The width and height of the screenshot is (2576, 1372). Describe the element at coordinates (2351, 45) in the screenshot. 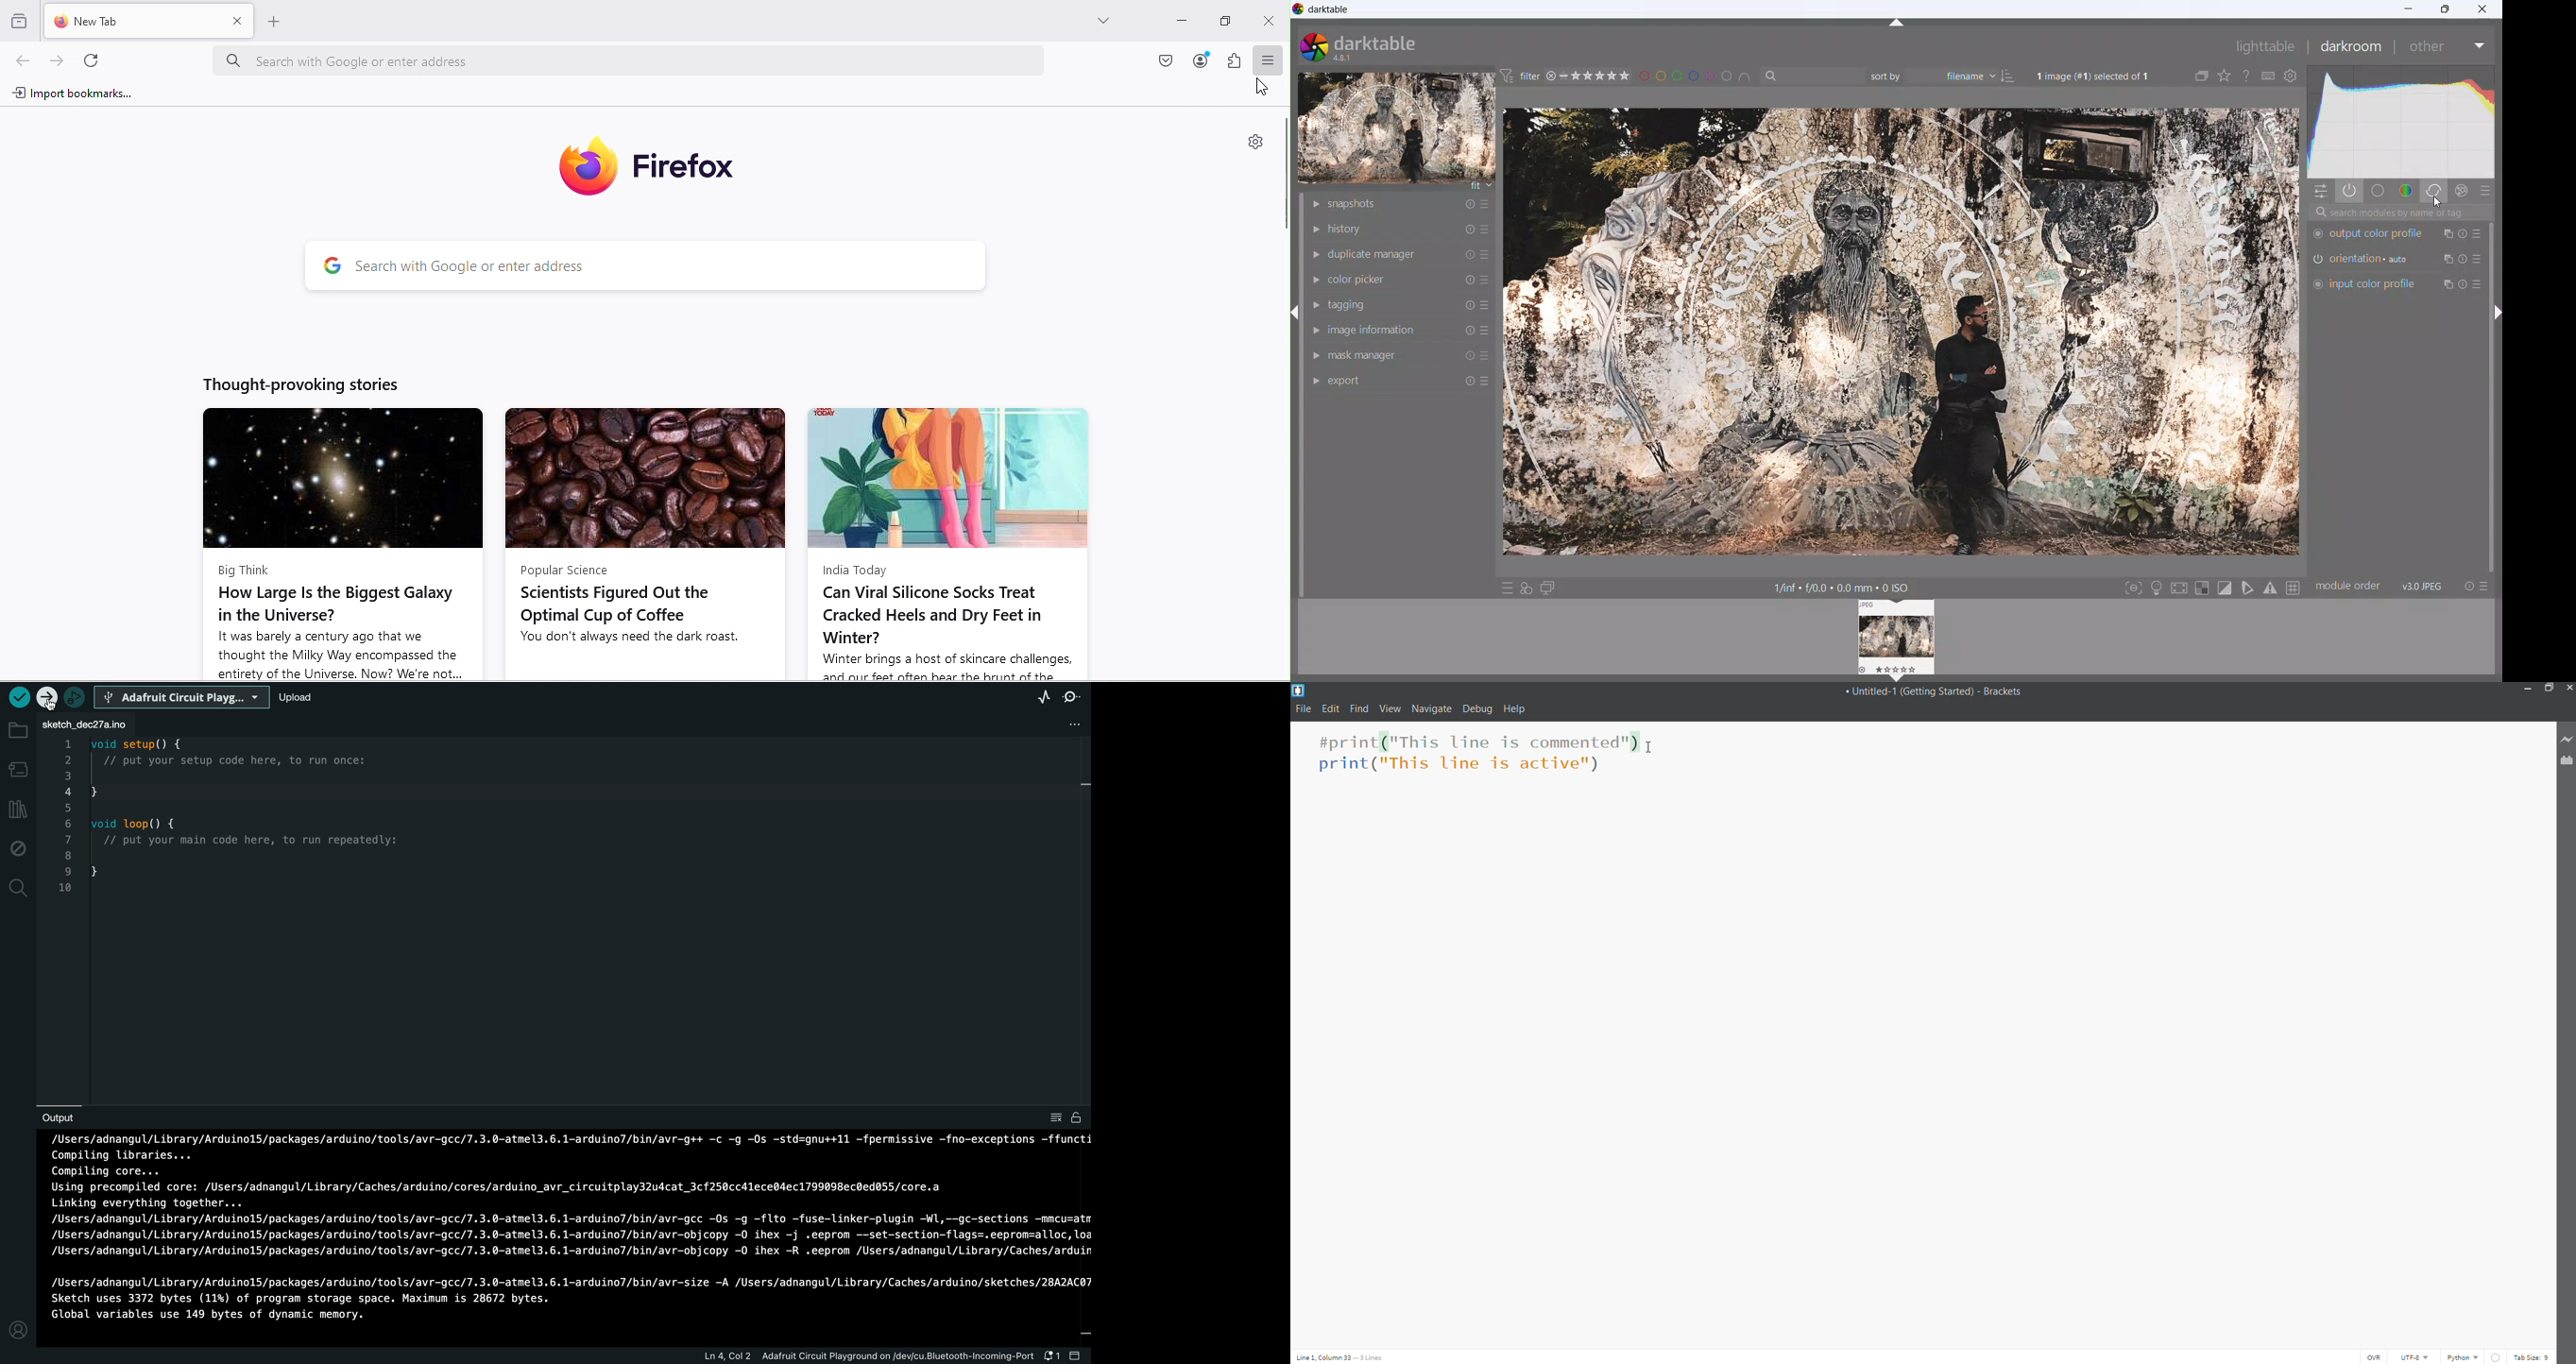

I see `darkroom` at that location.